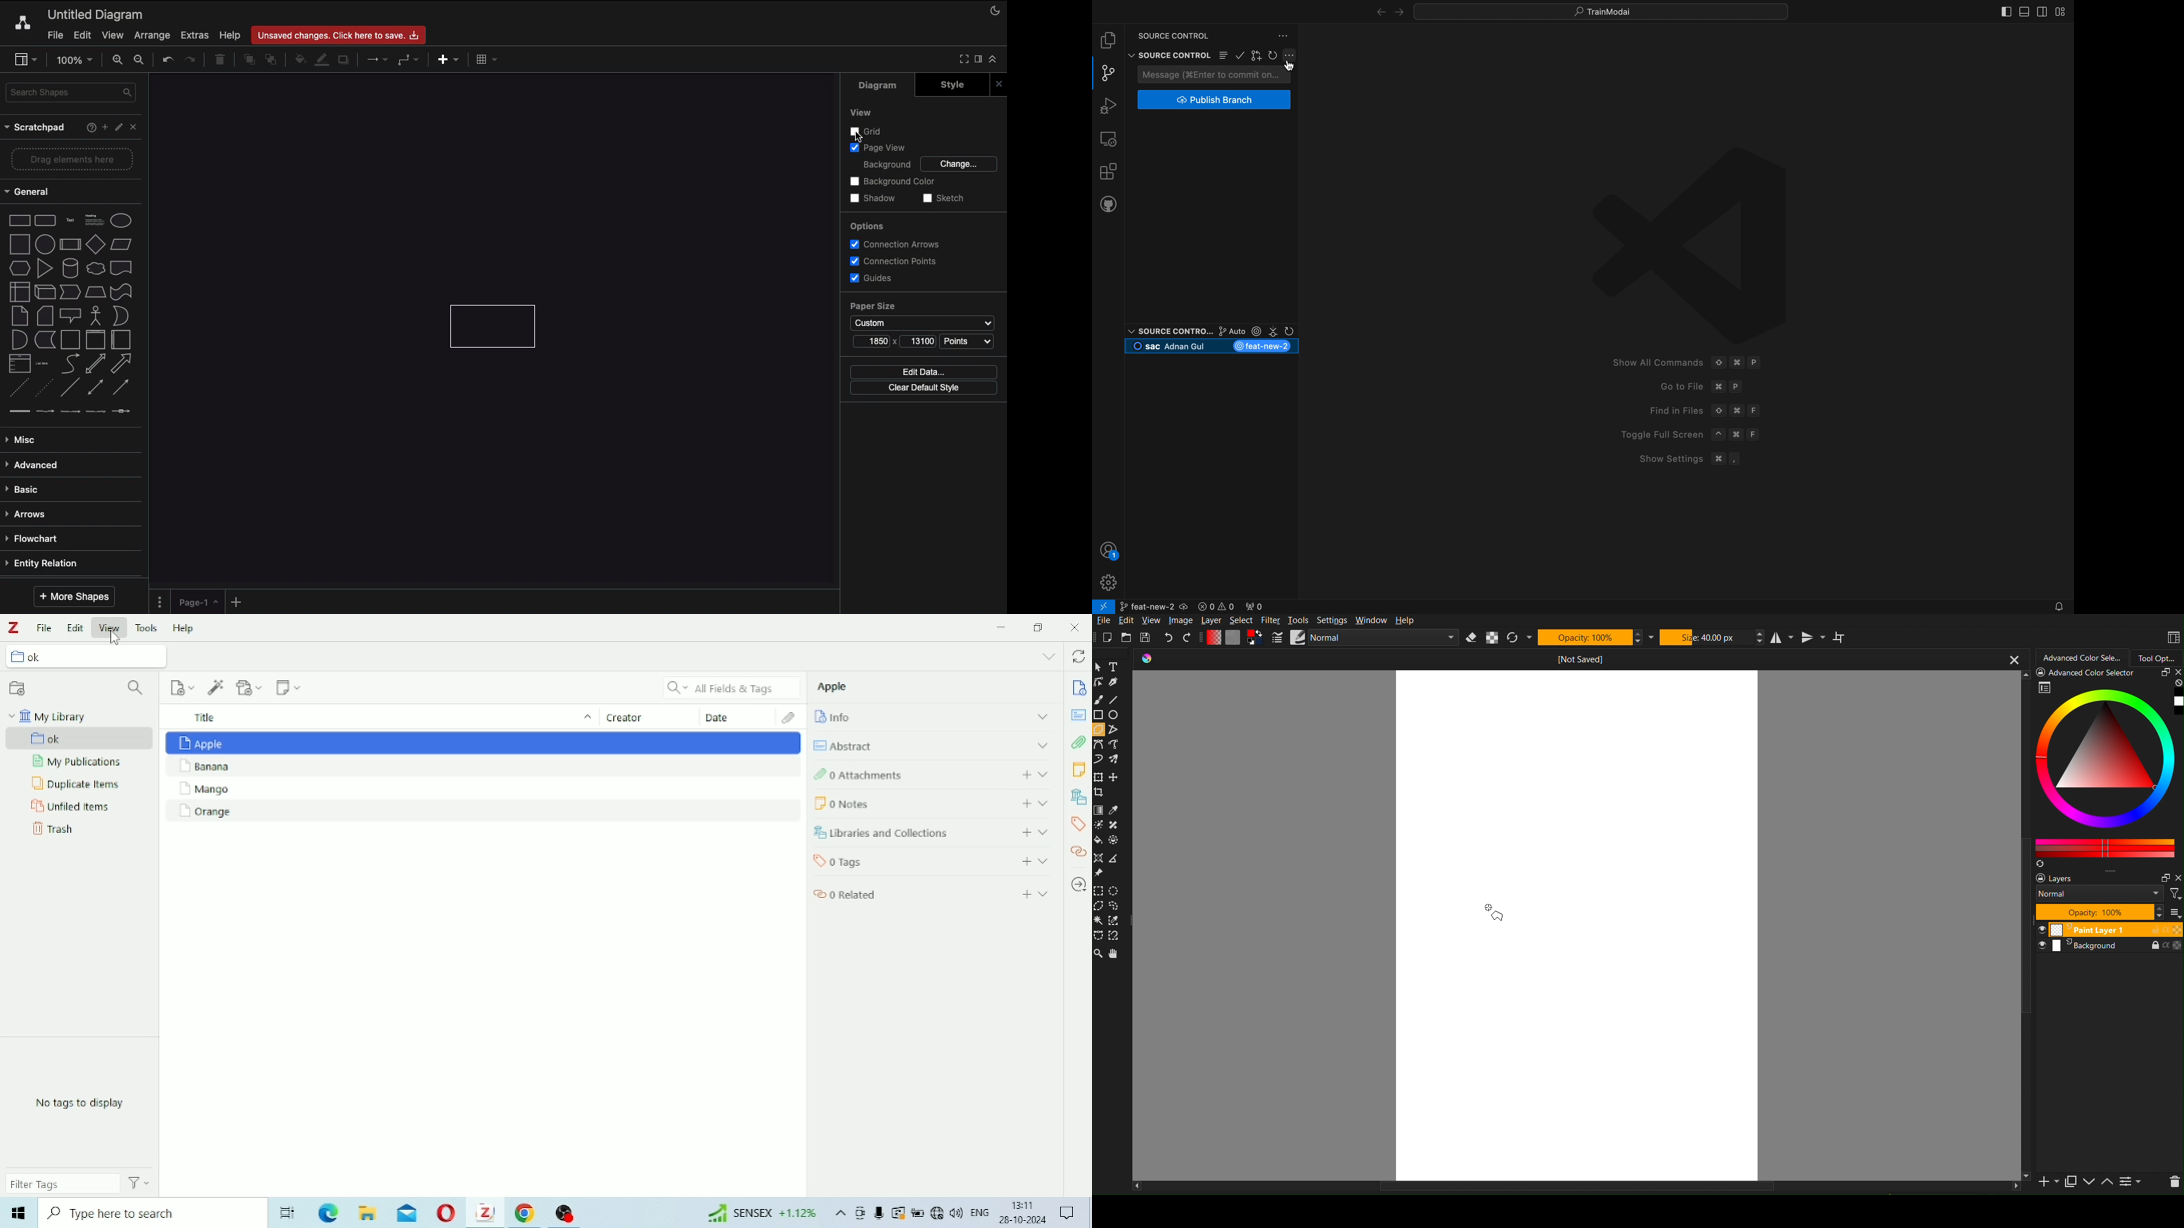 This screenshot has height=1232, width=2184. Describe the element at coordinates (2041, 865) in the screenshot. I see `create a list of colors from the image` at that location.